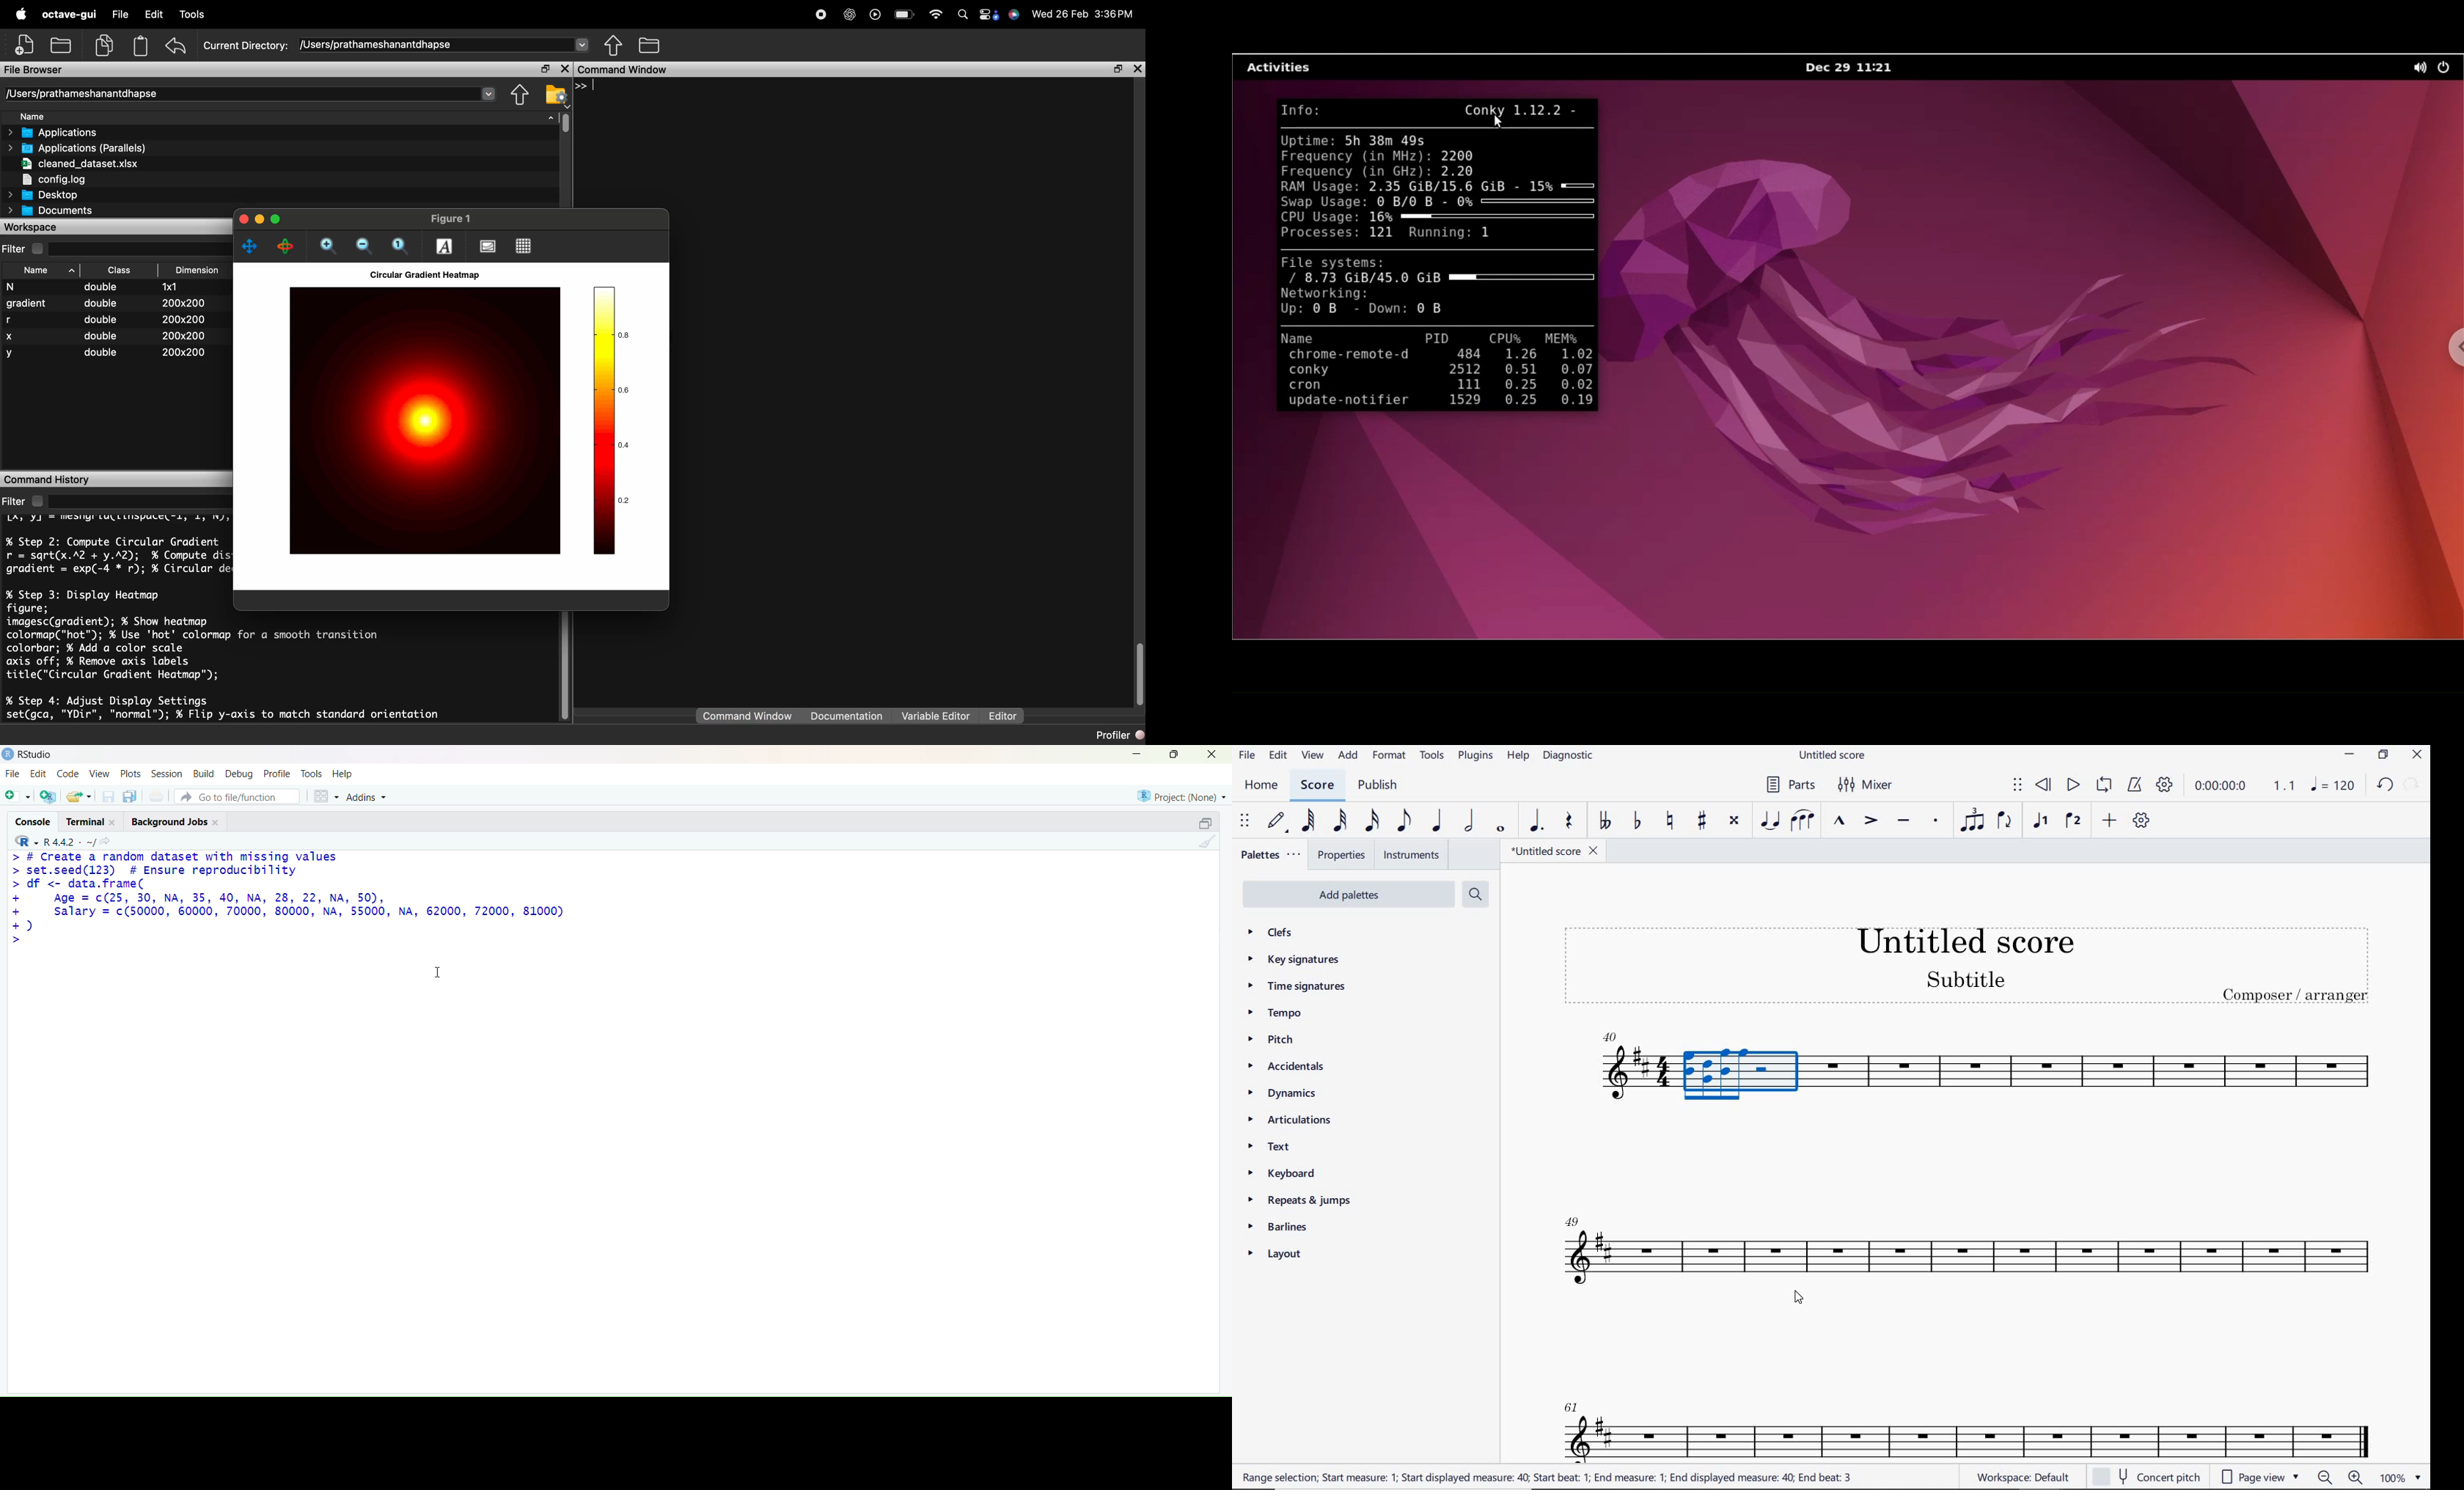 The image size is (2464, 1512). I want to click on maximize, so click(1169, 754).